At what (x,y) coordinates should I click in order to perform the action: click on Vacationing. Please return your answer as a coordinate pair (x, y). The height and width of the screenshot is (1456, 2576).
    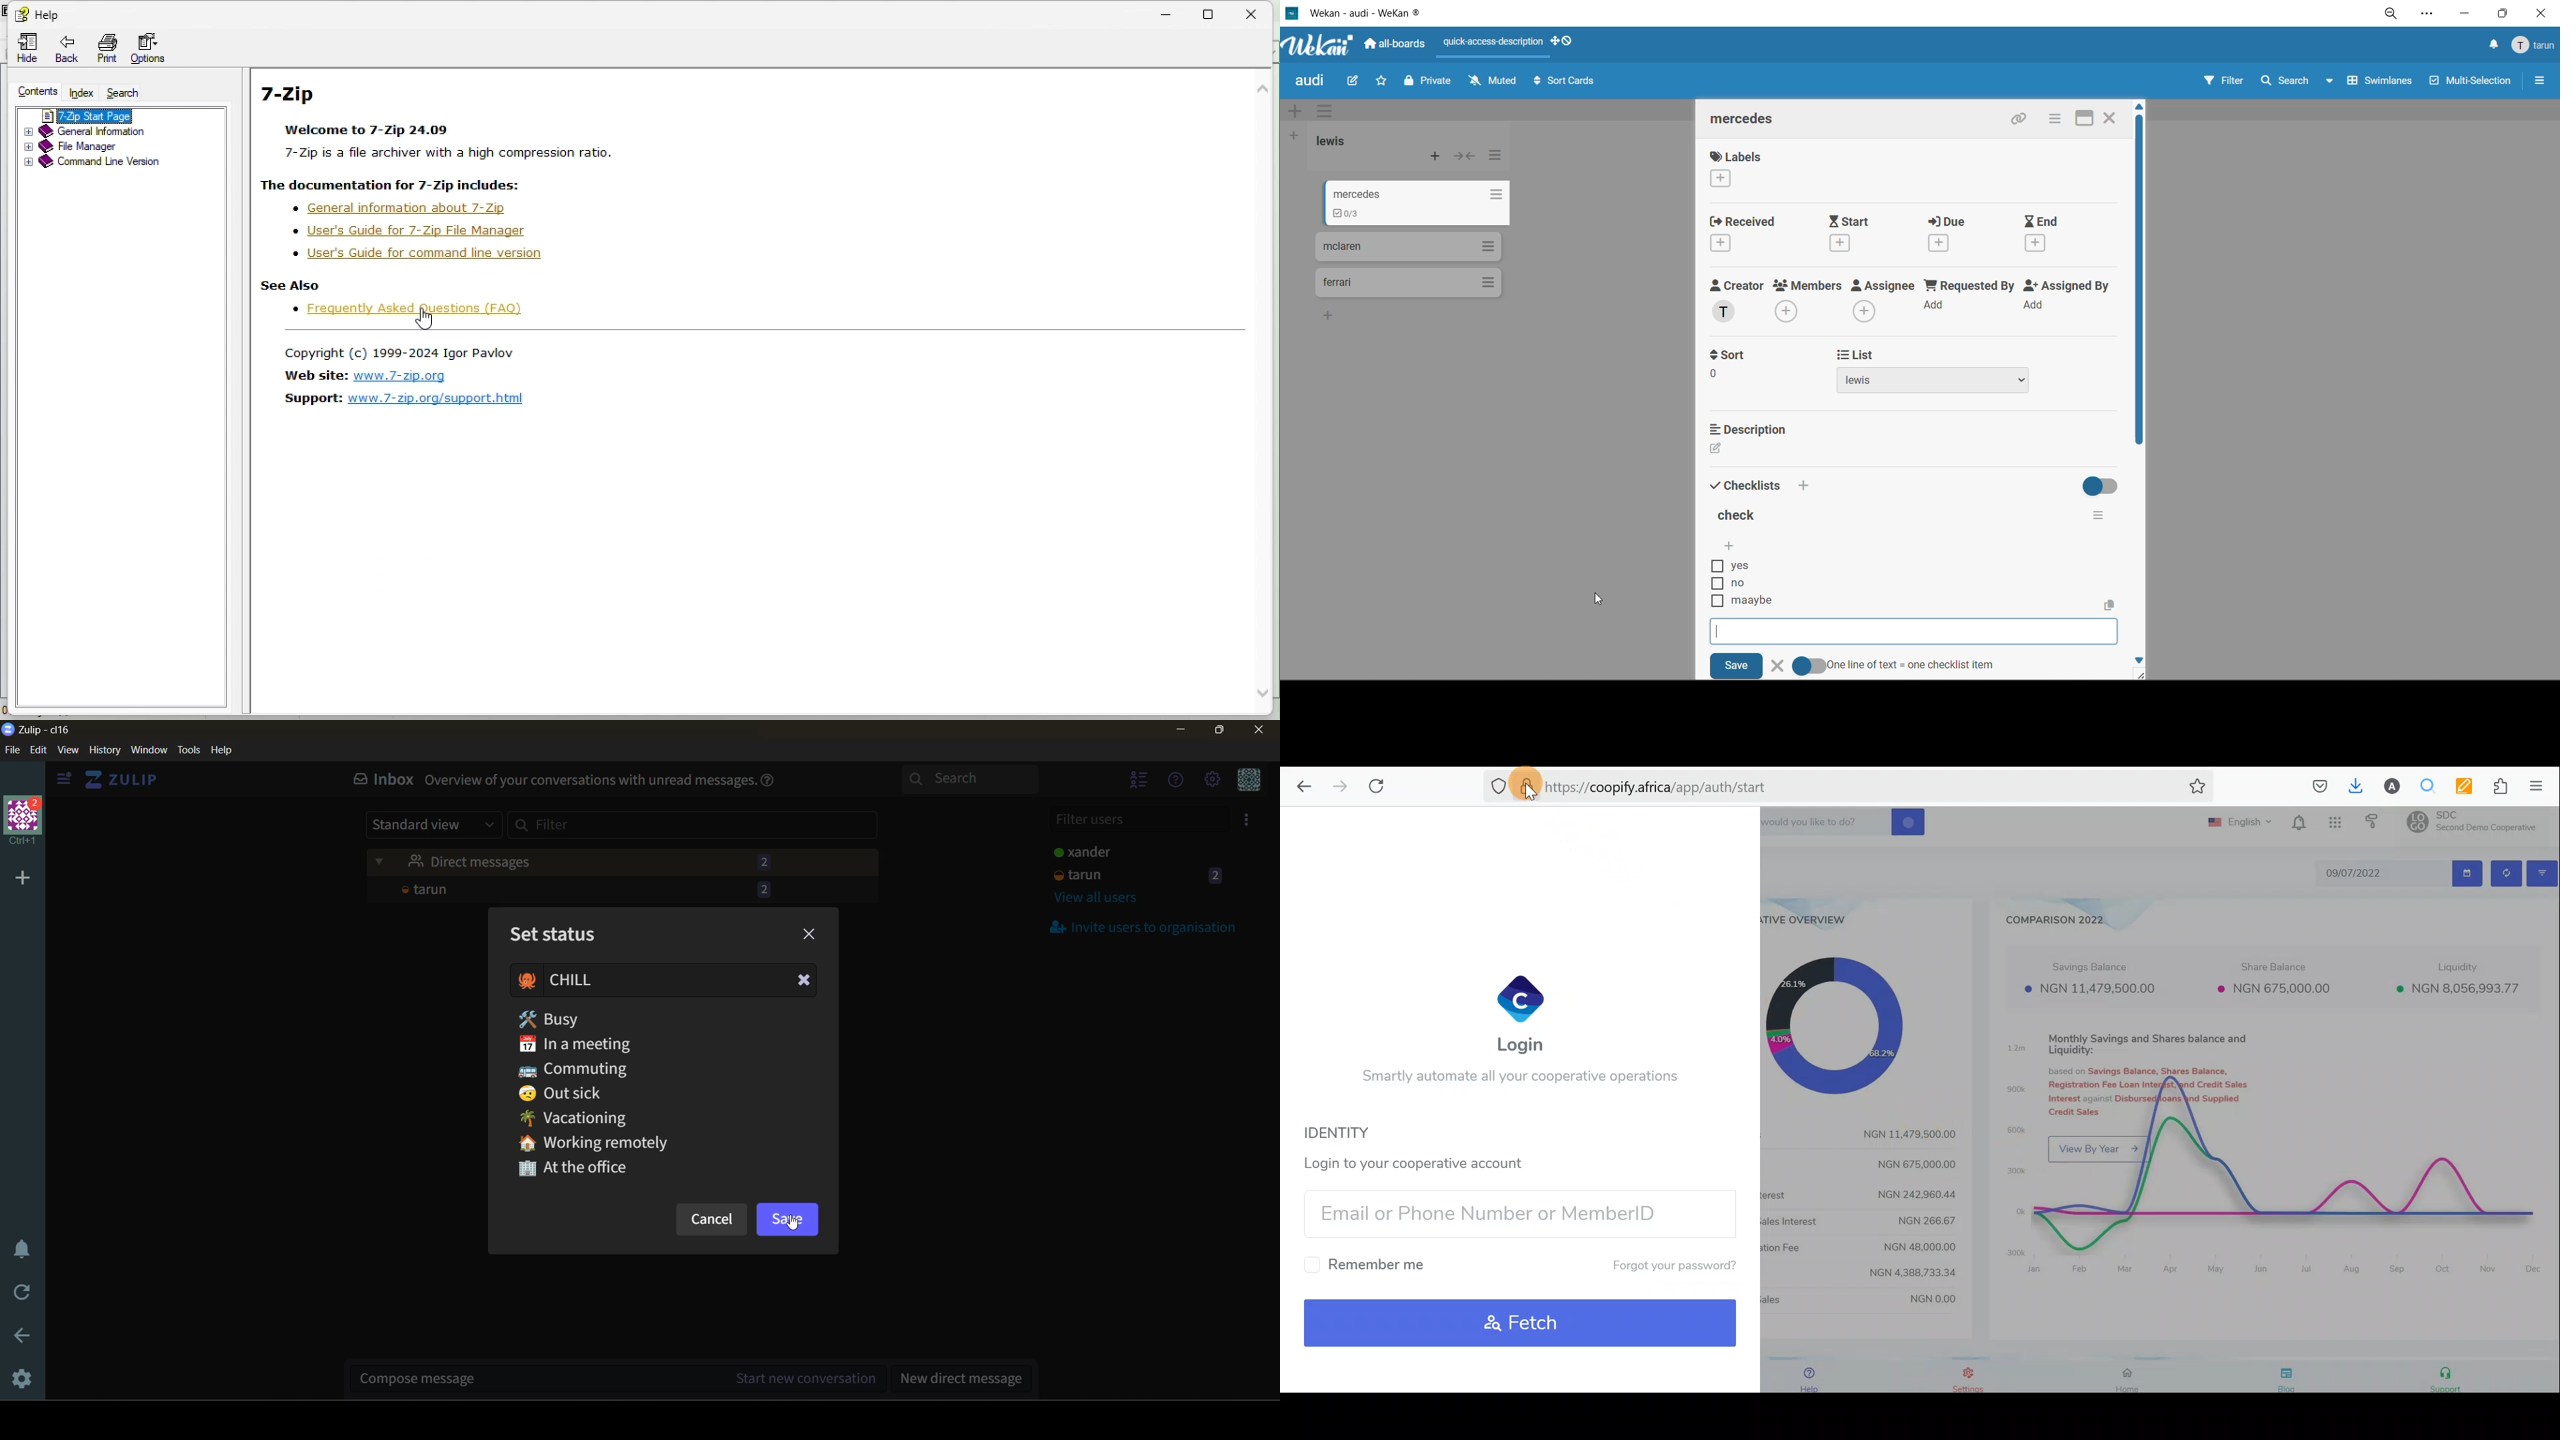
    Looking at the image, I should click on (591, 1117).